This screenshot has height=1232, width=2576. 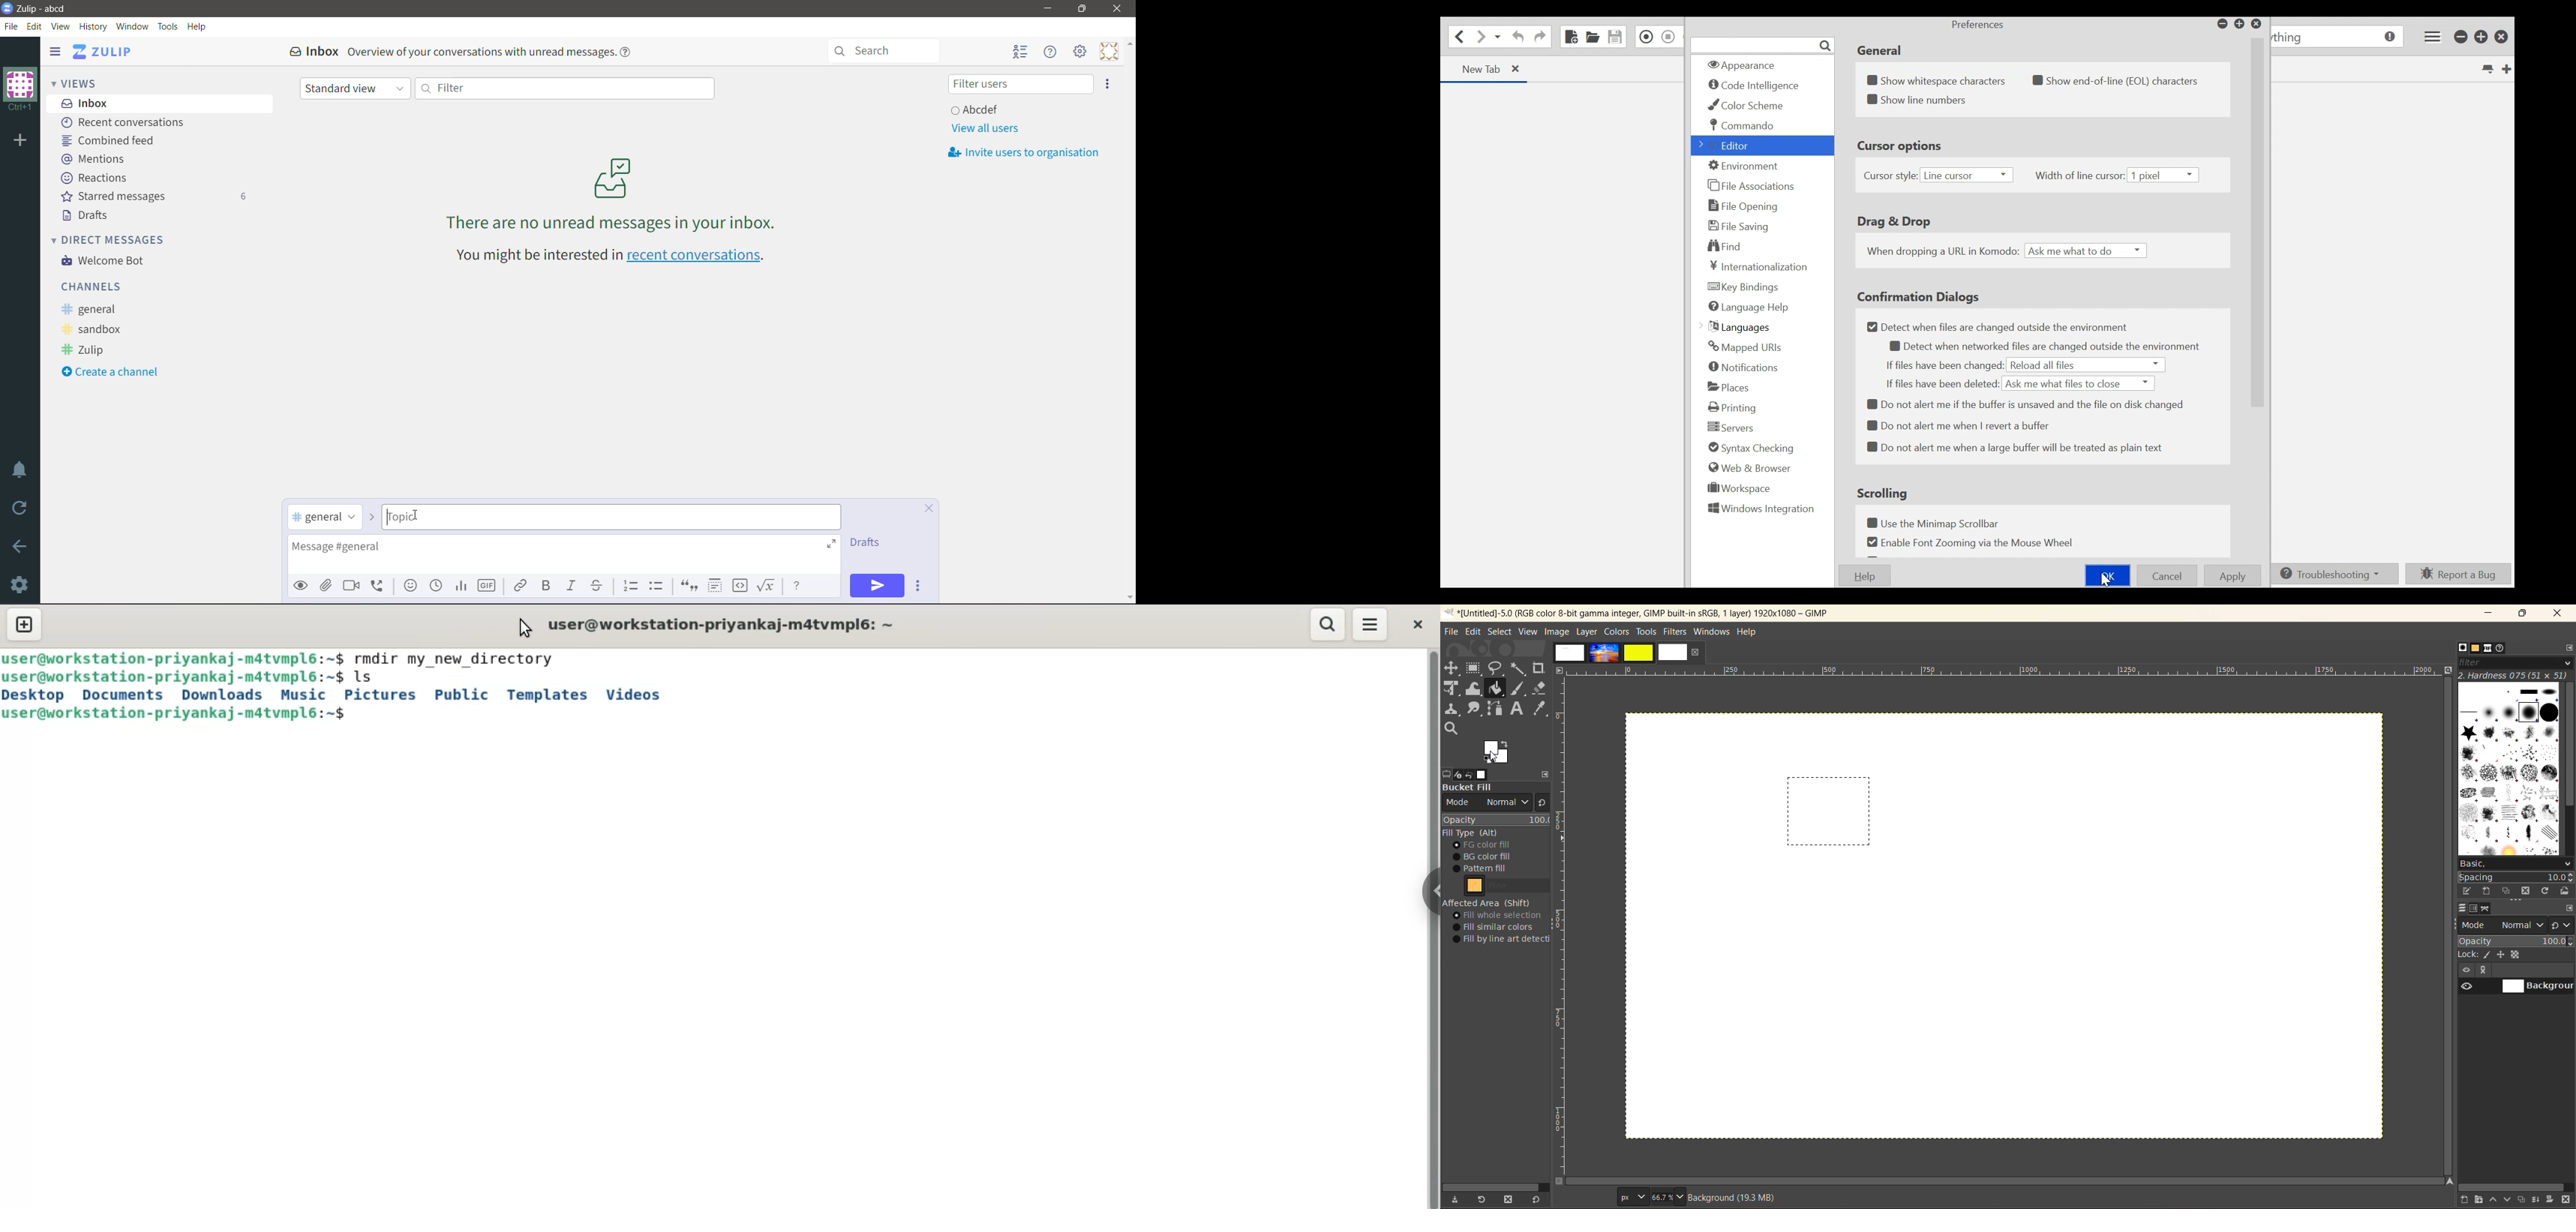 What do you see at coordinates (1563, 927) in the screenshot?
I see `scale` at bounding box center [1563, 927].